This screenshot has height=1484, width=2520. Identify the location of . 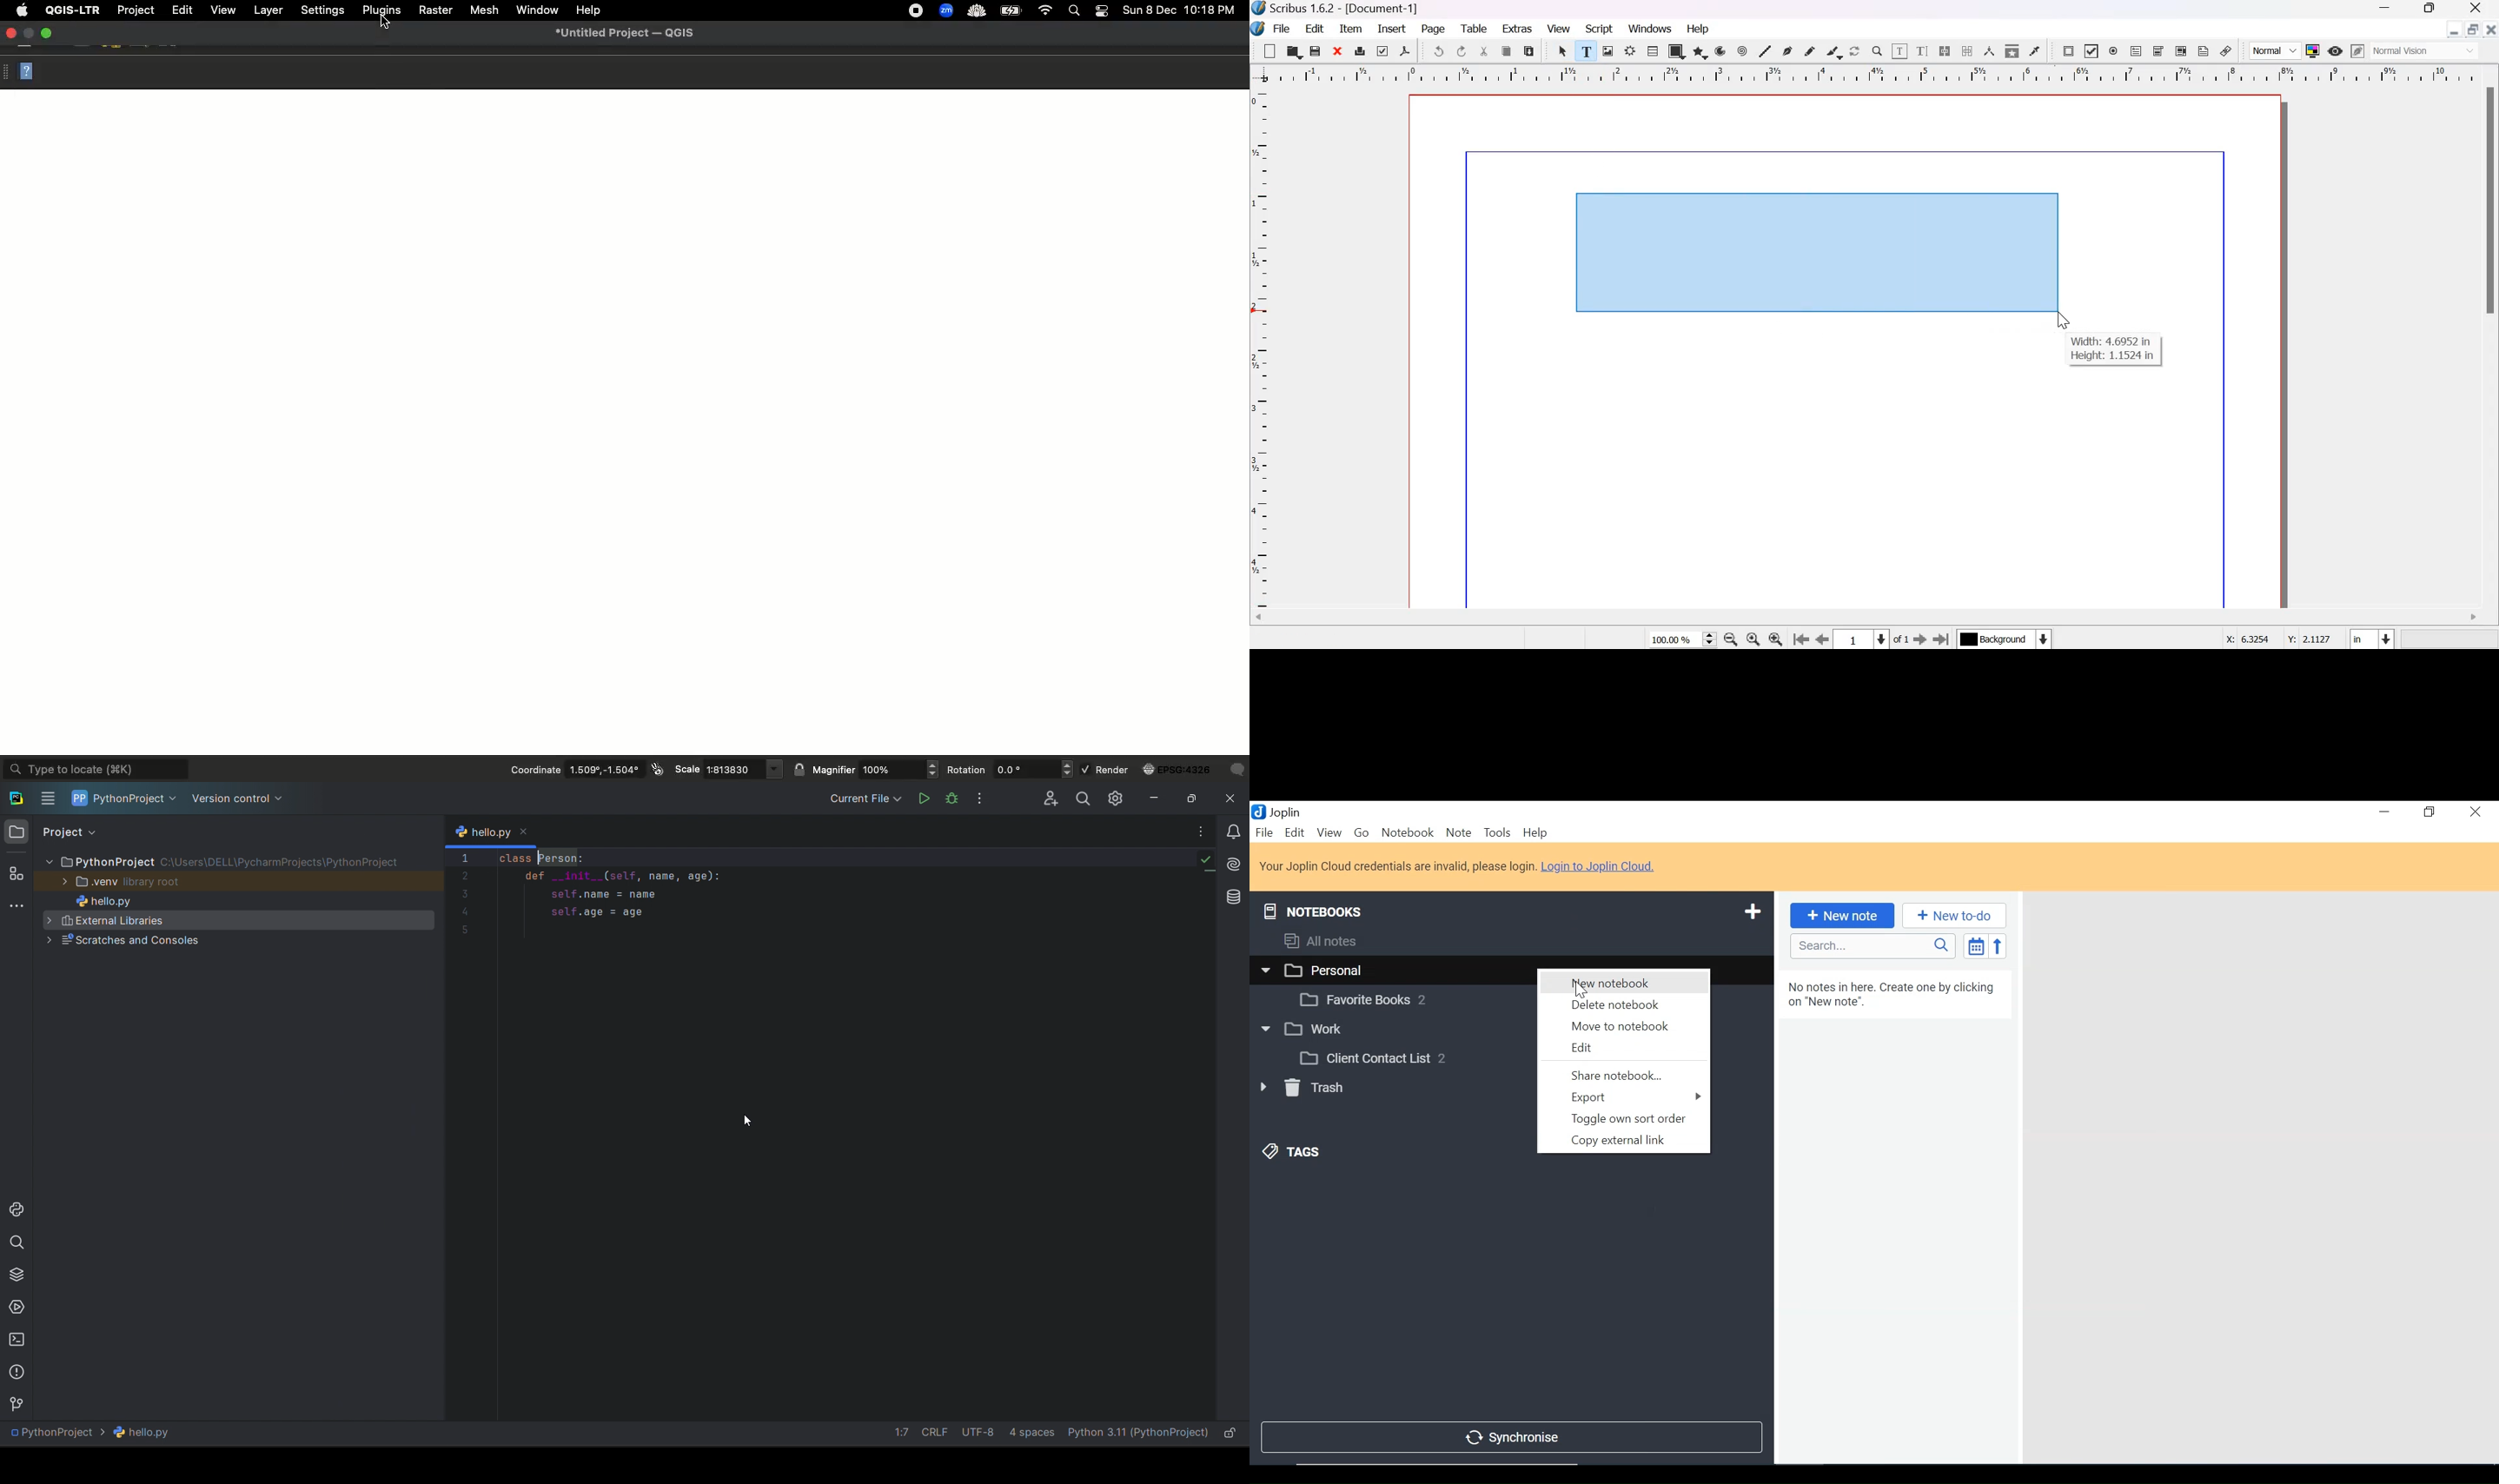
(1778, 640).